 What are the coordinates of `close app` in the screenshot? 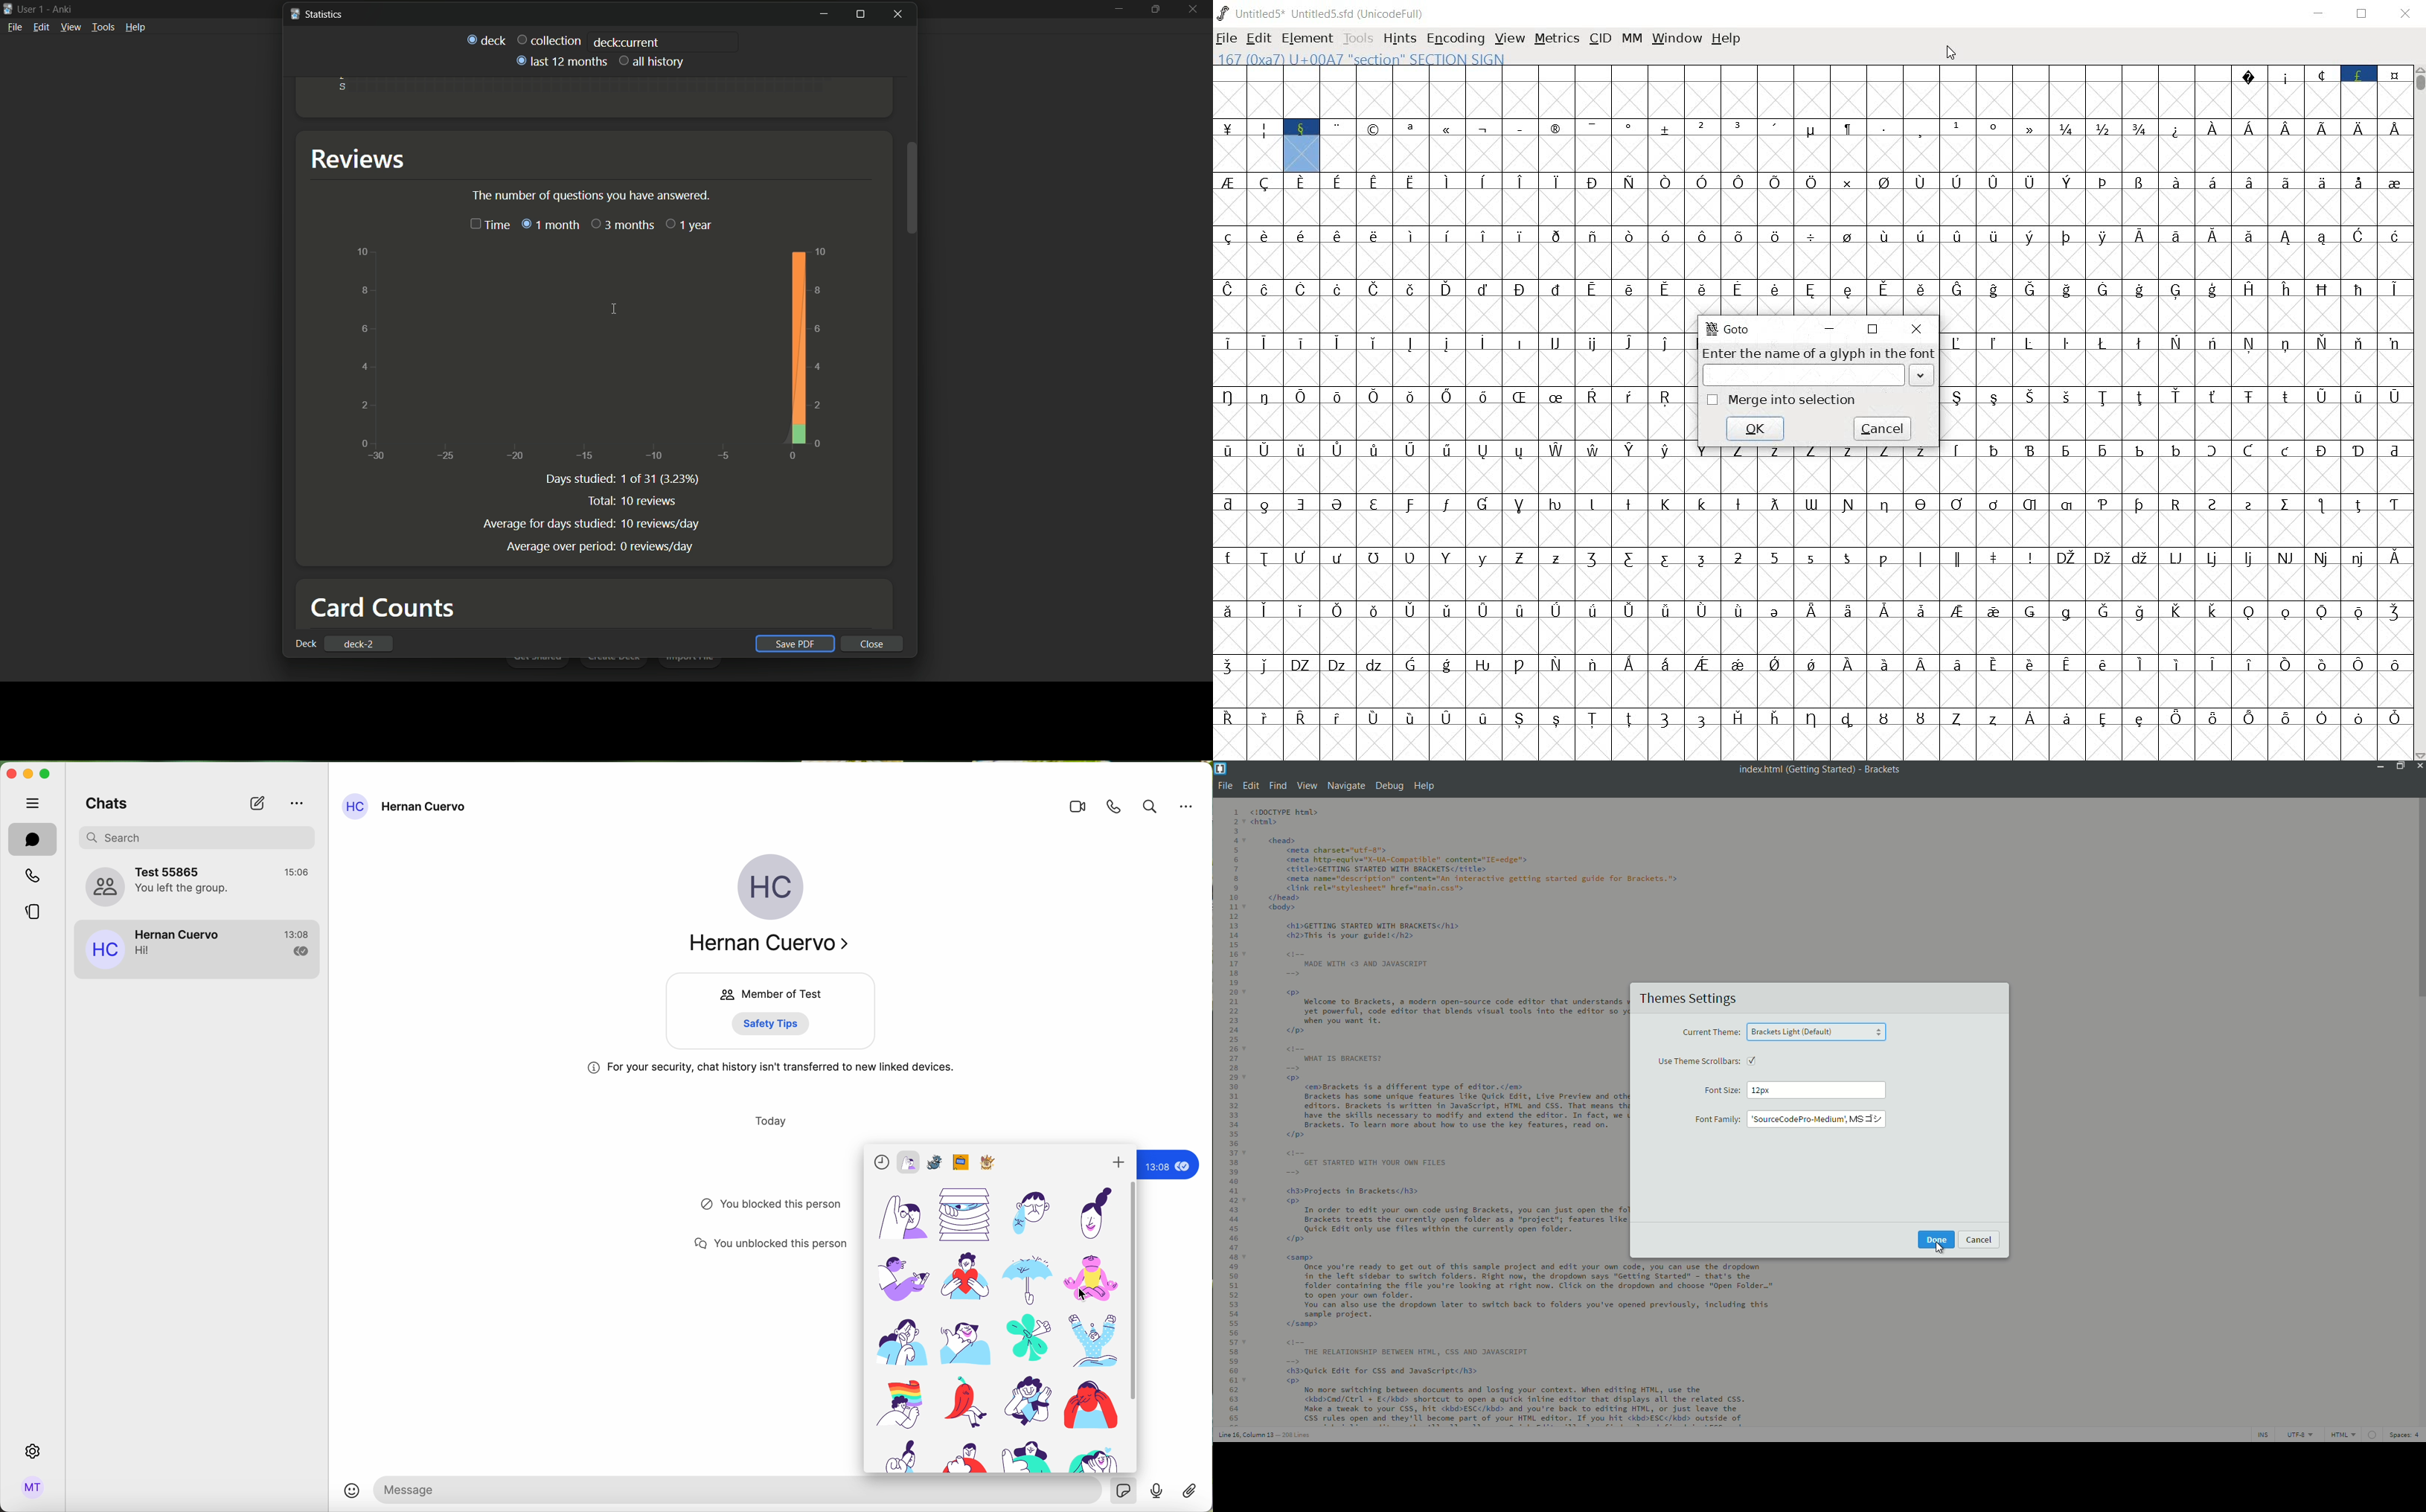 It's located at (2418, 766).